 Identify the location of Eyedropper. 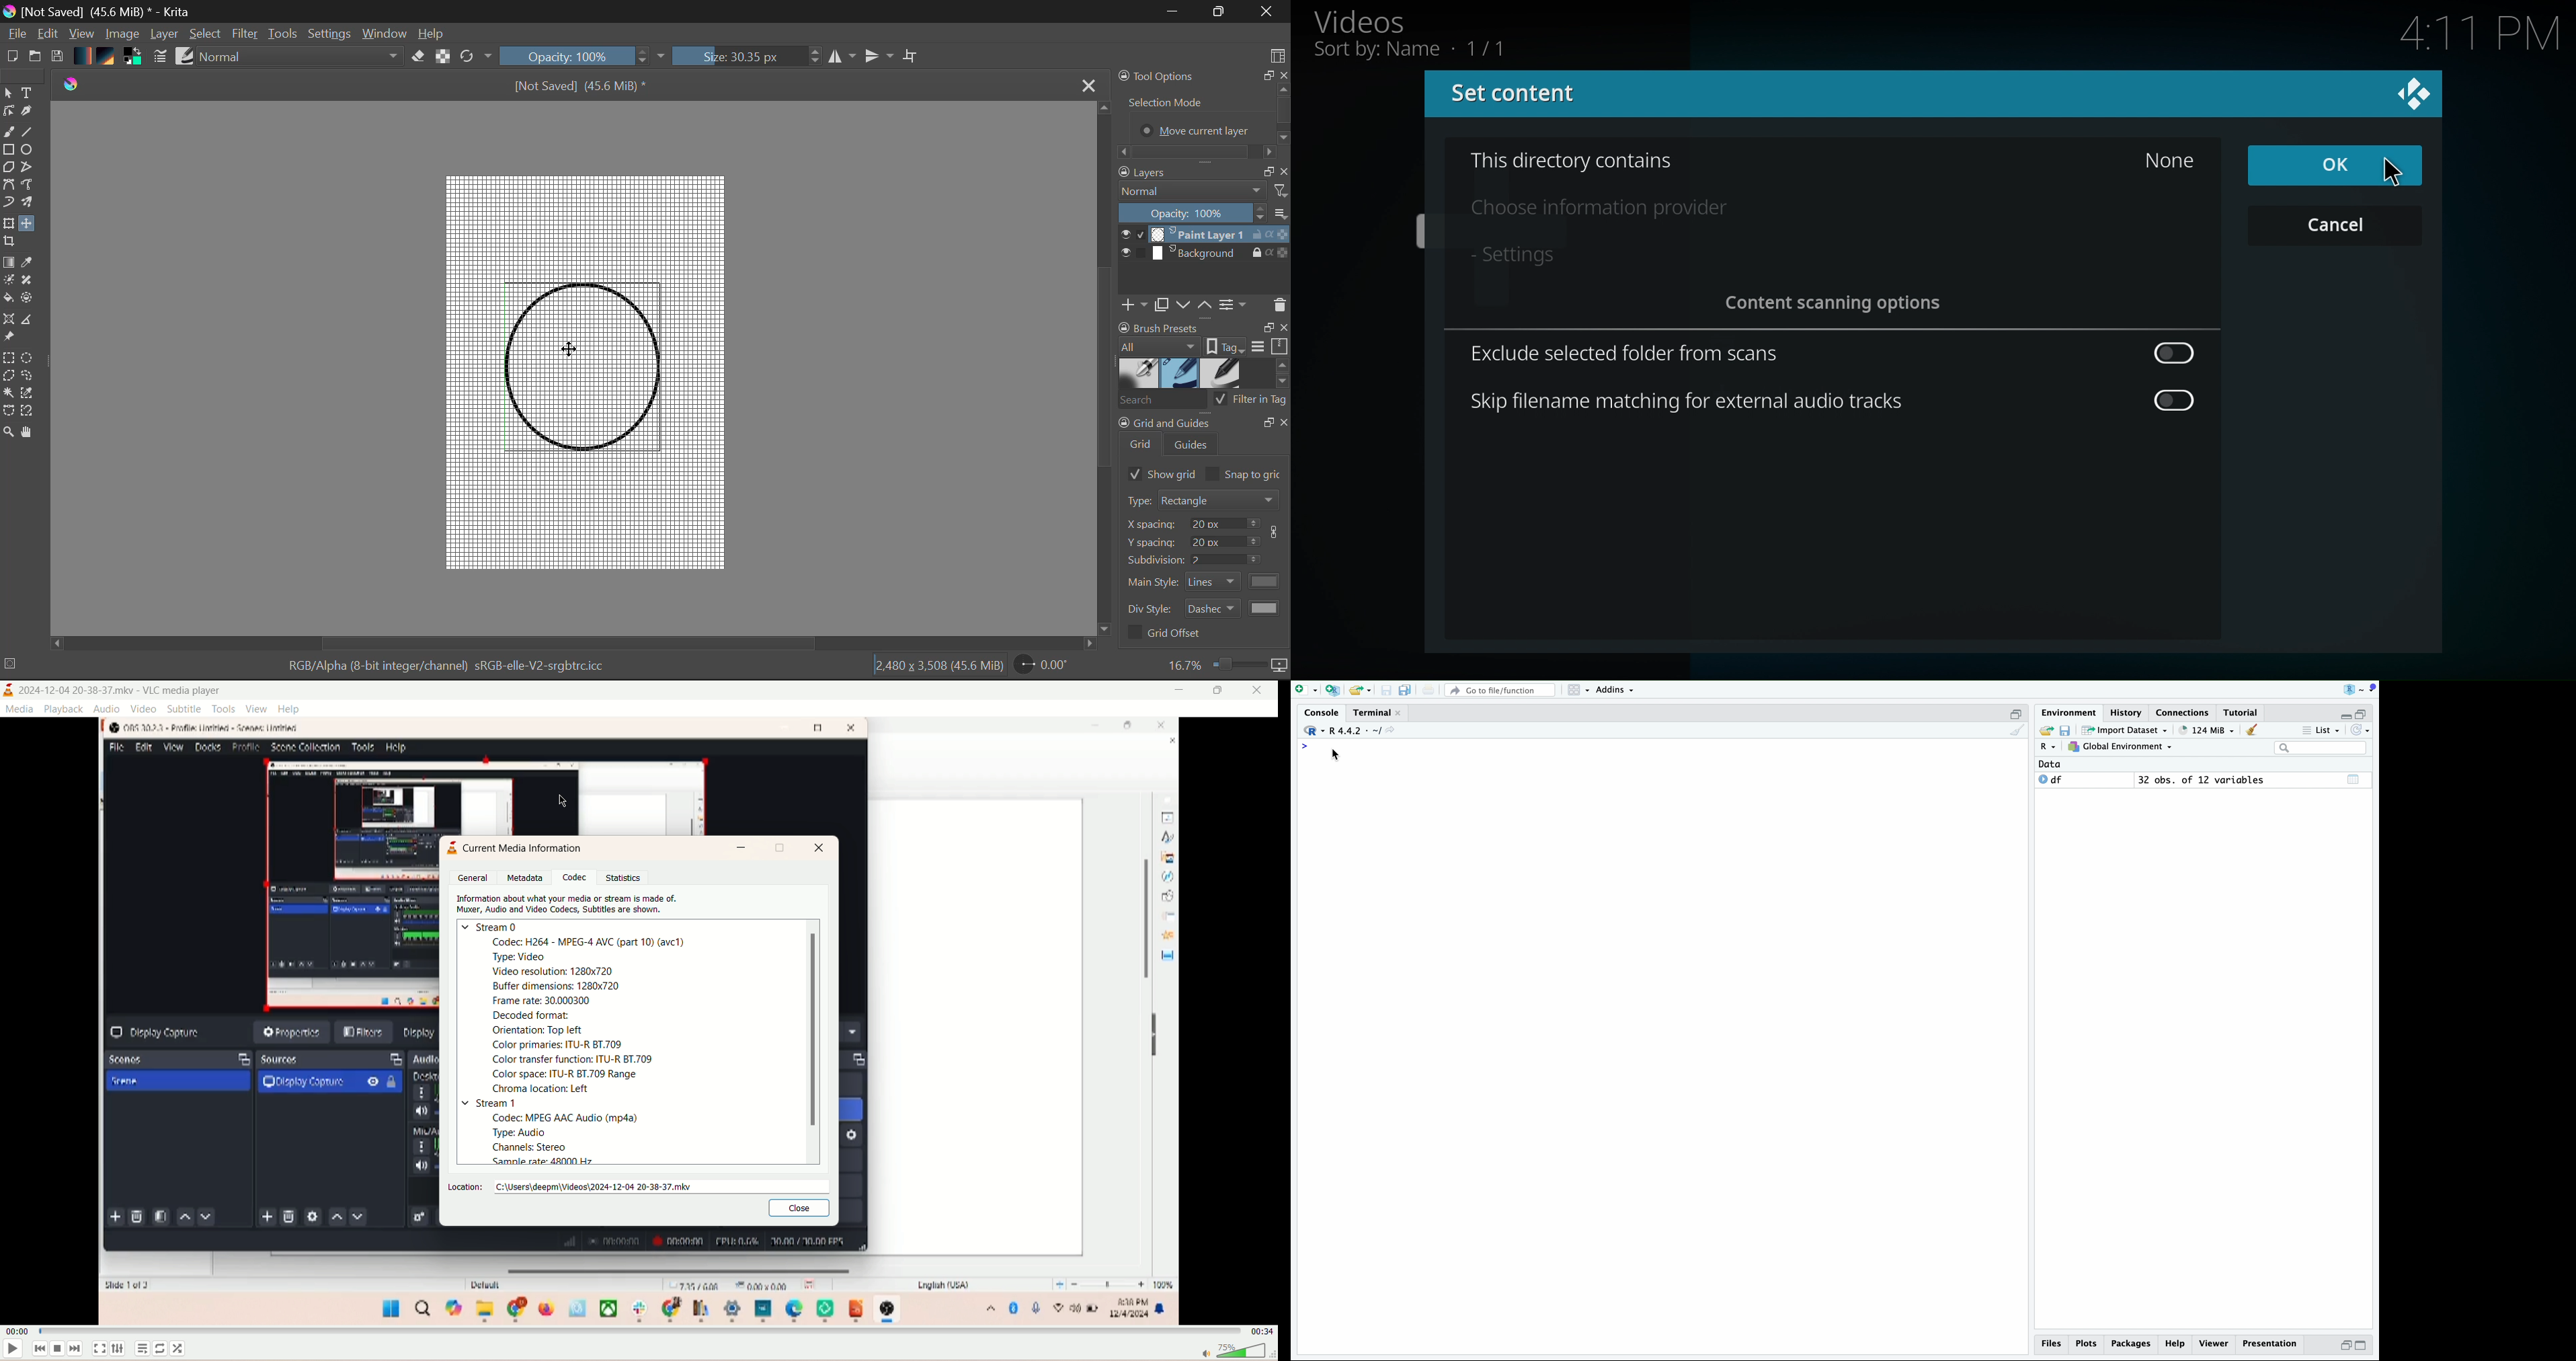
(30, 264).